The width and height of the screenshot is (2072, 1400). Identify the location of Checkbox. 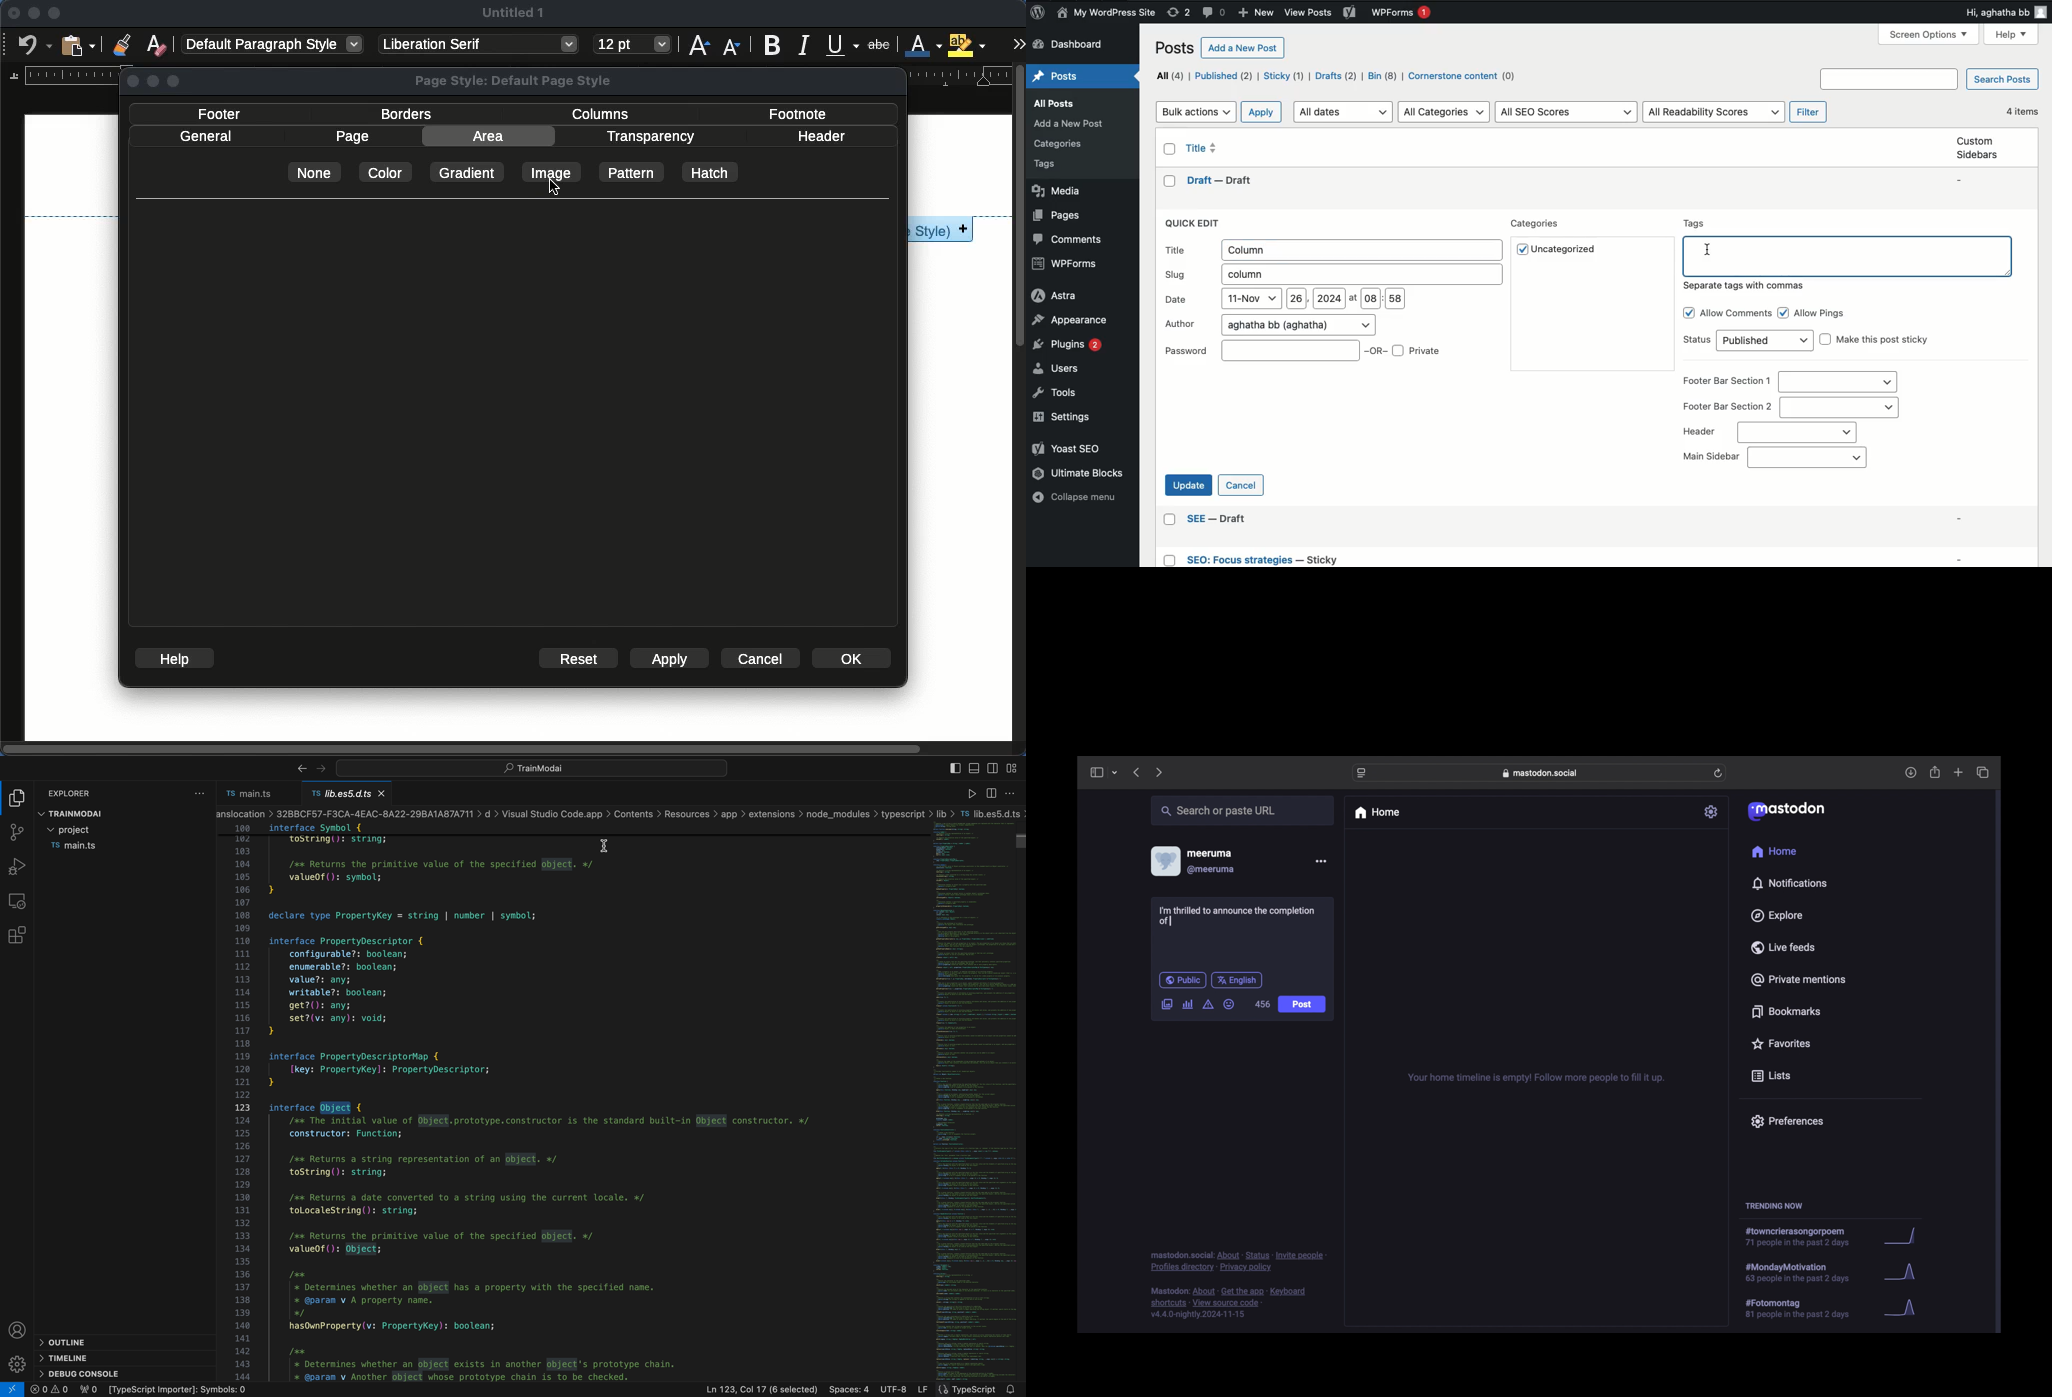
(1169, 148).